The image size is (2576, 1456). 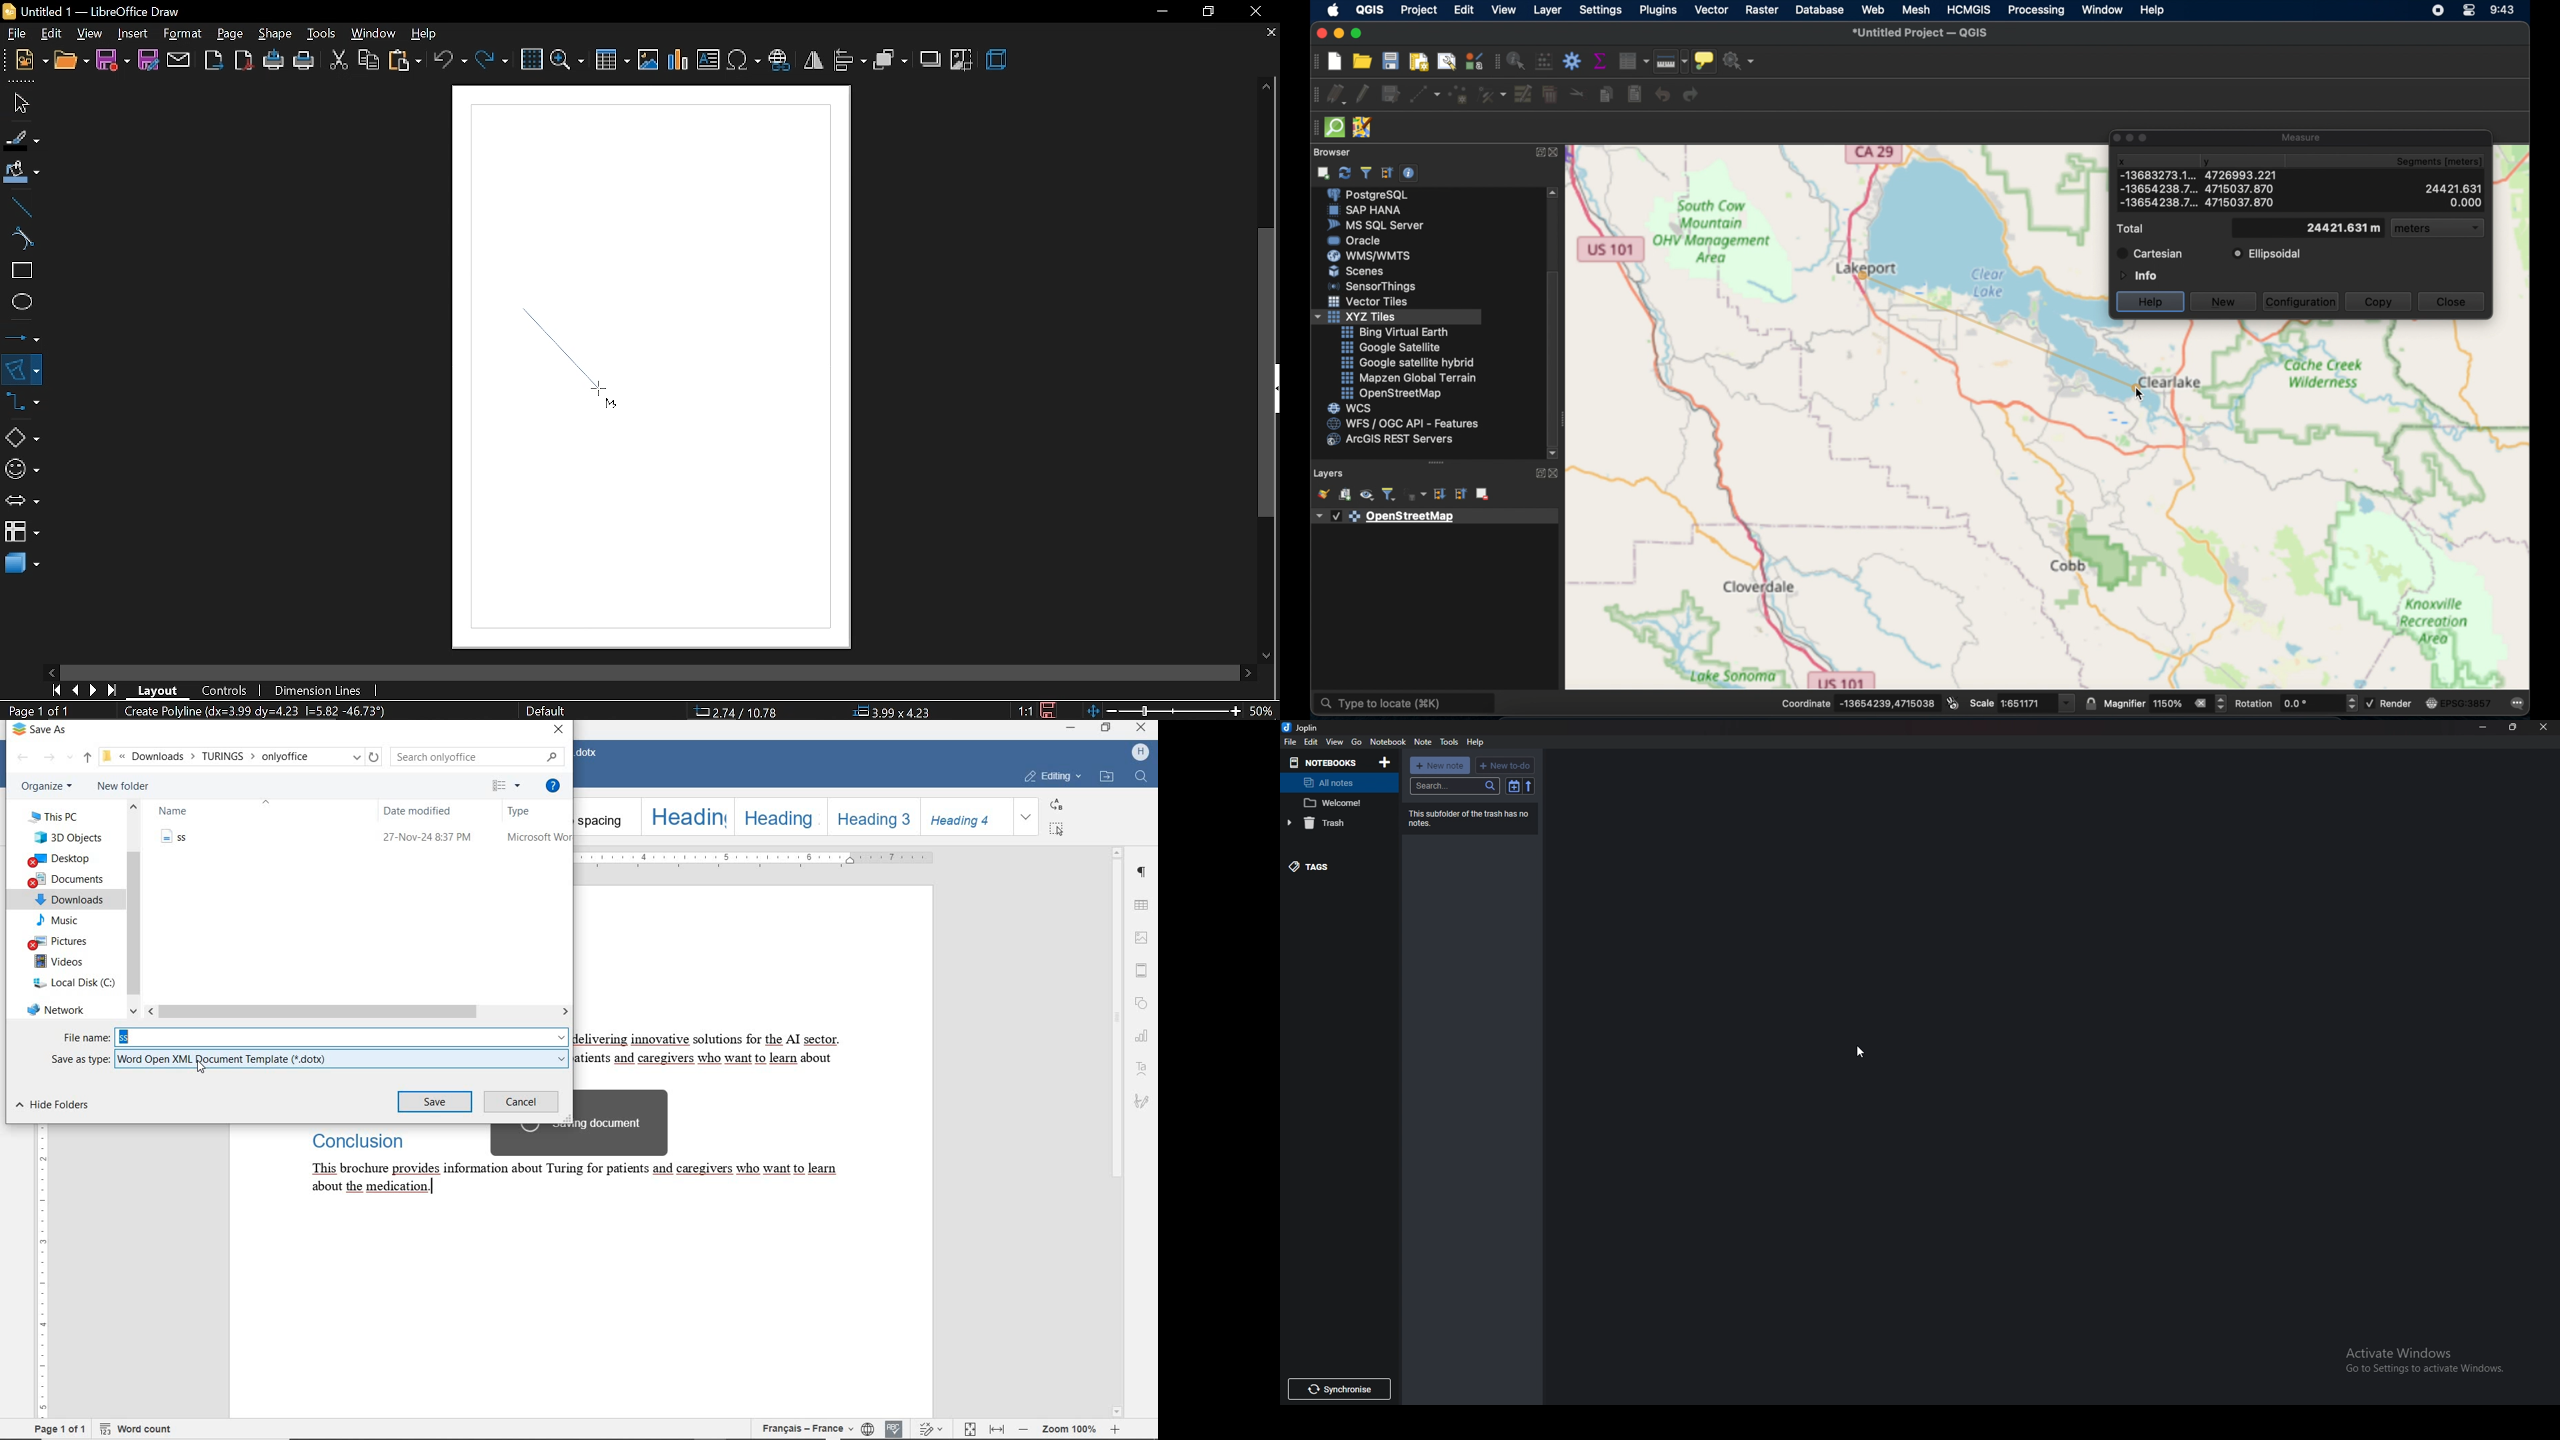 I want to click on scroll down, so click(x=1118, y=1413).